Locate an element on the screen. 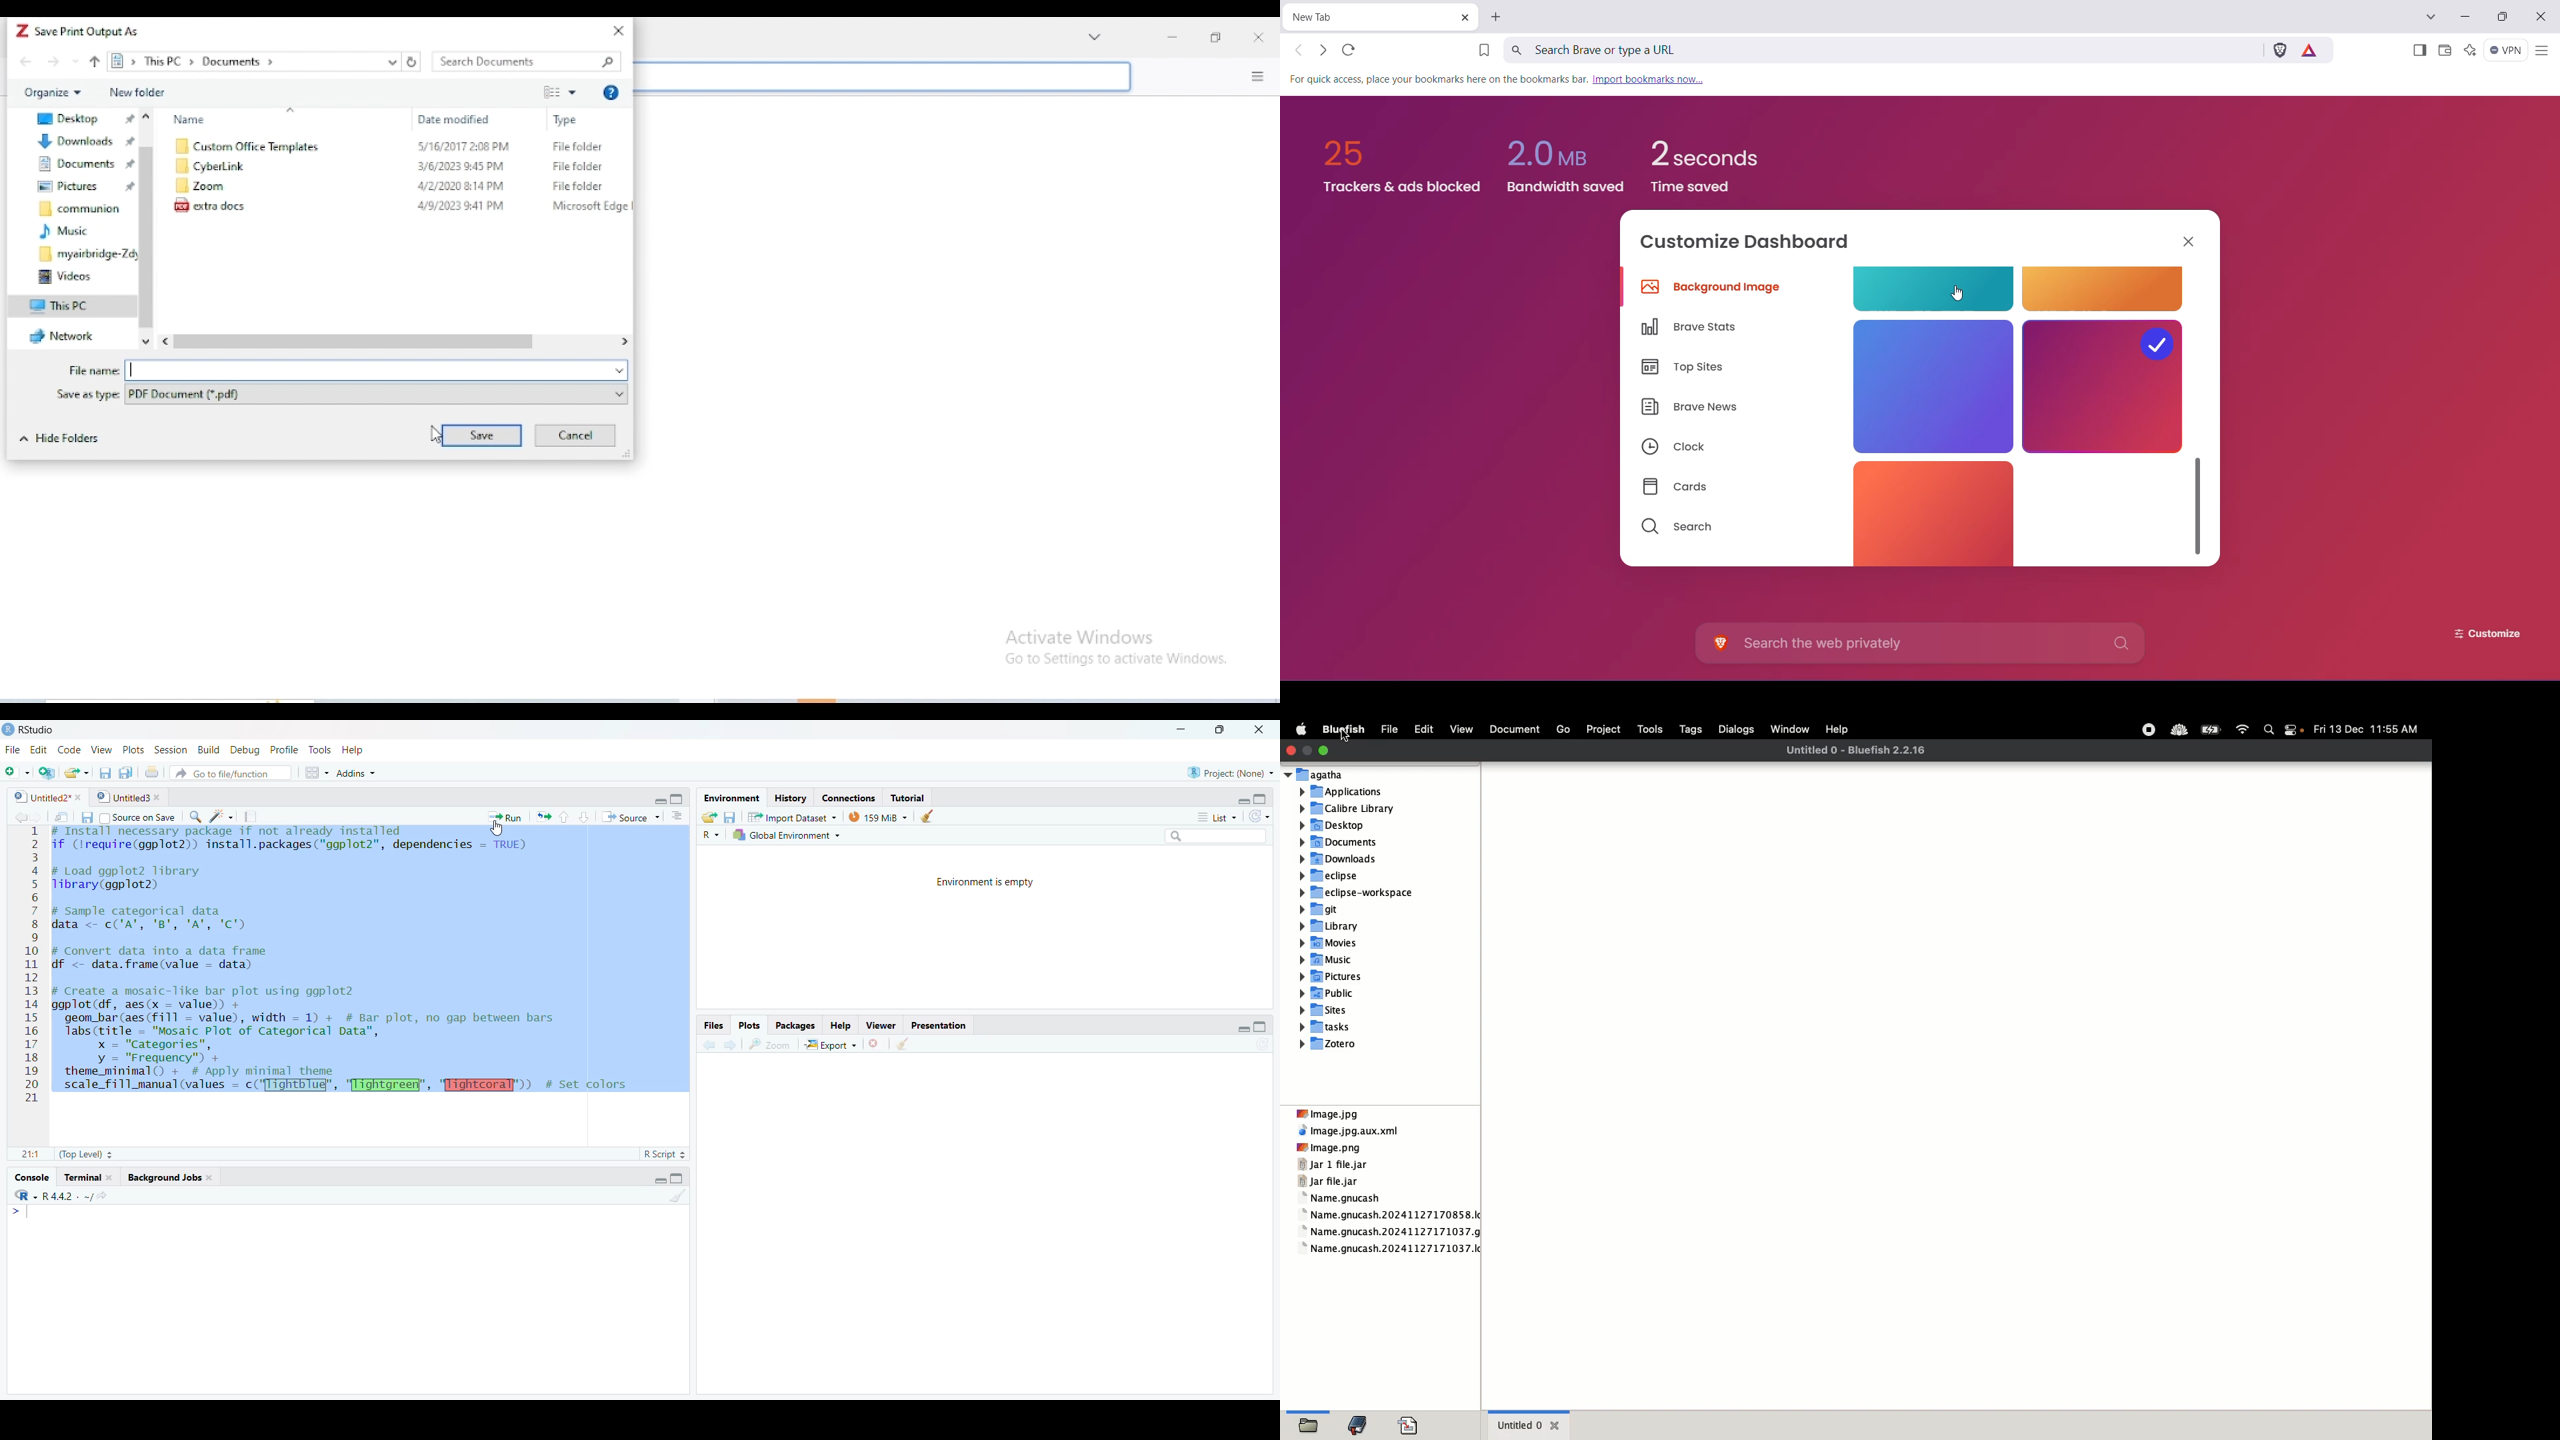  Brave Shields is located at coordinates (2279, 49).